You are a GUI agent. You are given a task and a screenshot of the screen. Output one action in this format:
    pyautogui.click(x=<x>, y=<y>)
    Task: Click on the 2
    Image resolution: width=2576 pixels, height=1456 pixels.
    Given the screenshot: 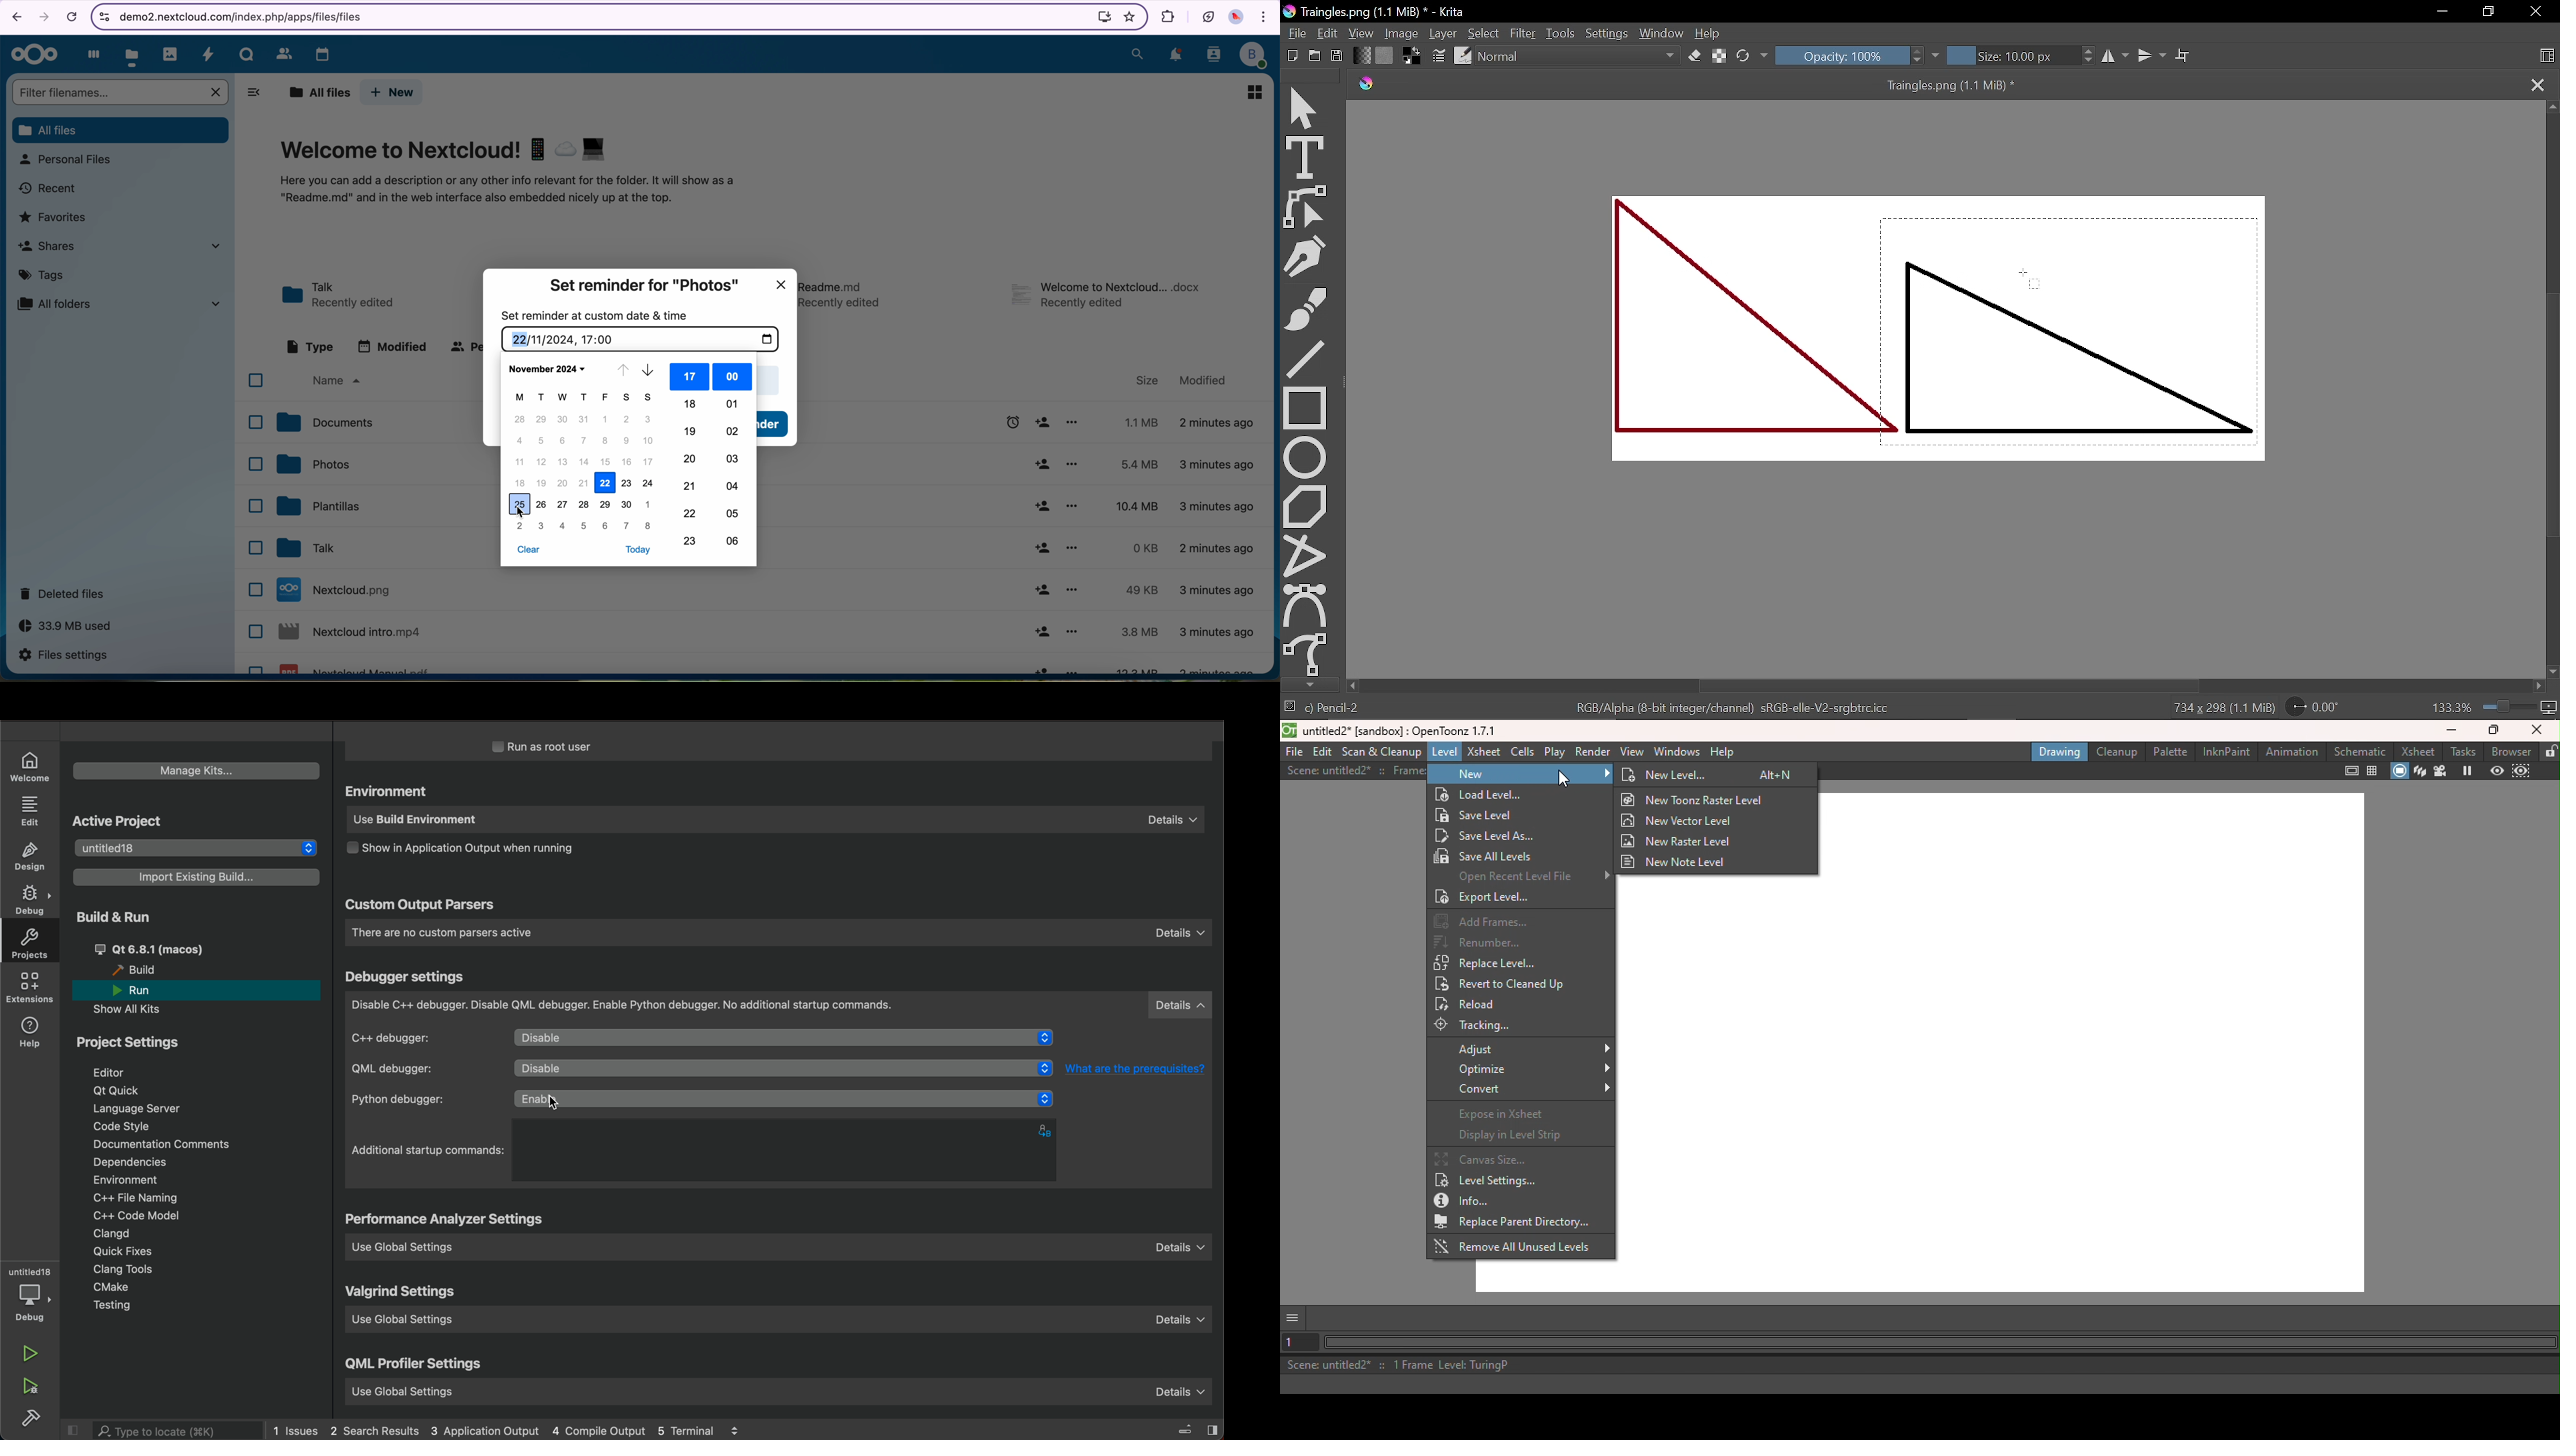 What is the action you would take?
    pyautogui.click(x=520, y=527)
    